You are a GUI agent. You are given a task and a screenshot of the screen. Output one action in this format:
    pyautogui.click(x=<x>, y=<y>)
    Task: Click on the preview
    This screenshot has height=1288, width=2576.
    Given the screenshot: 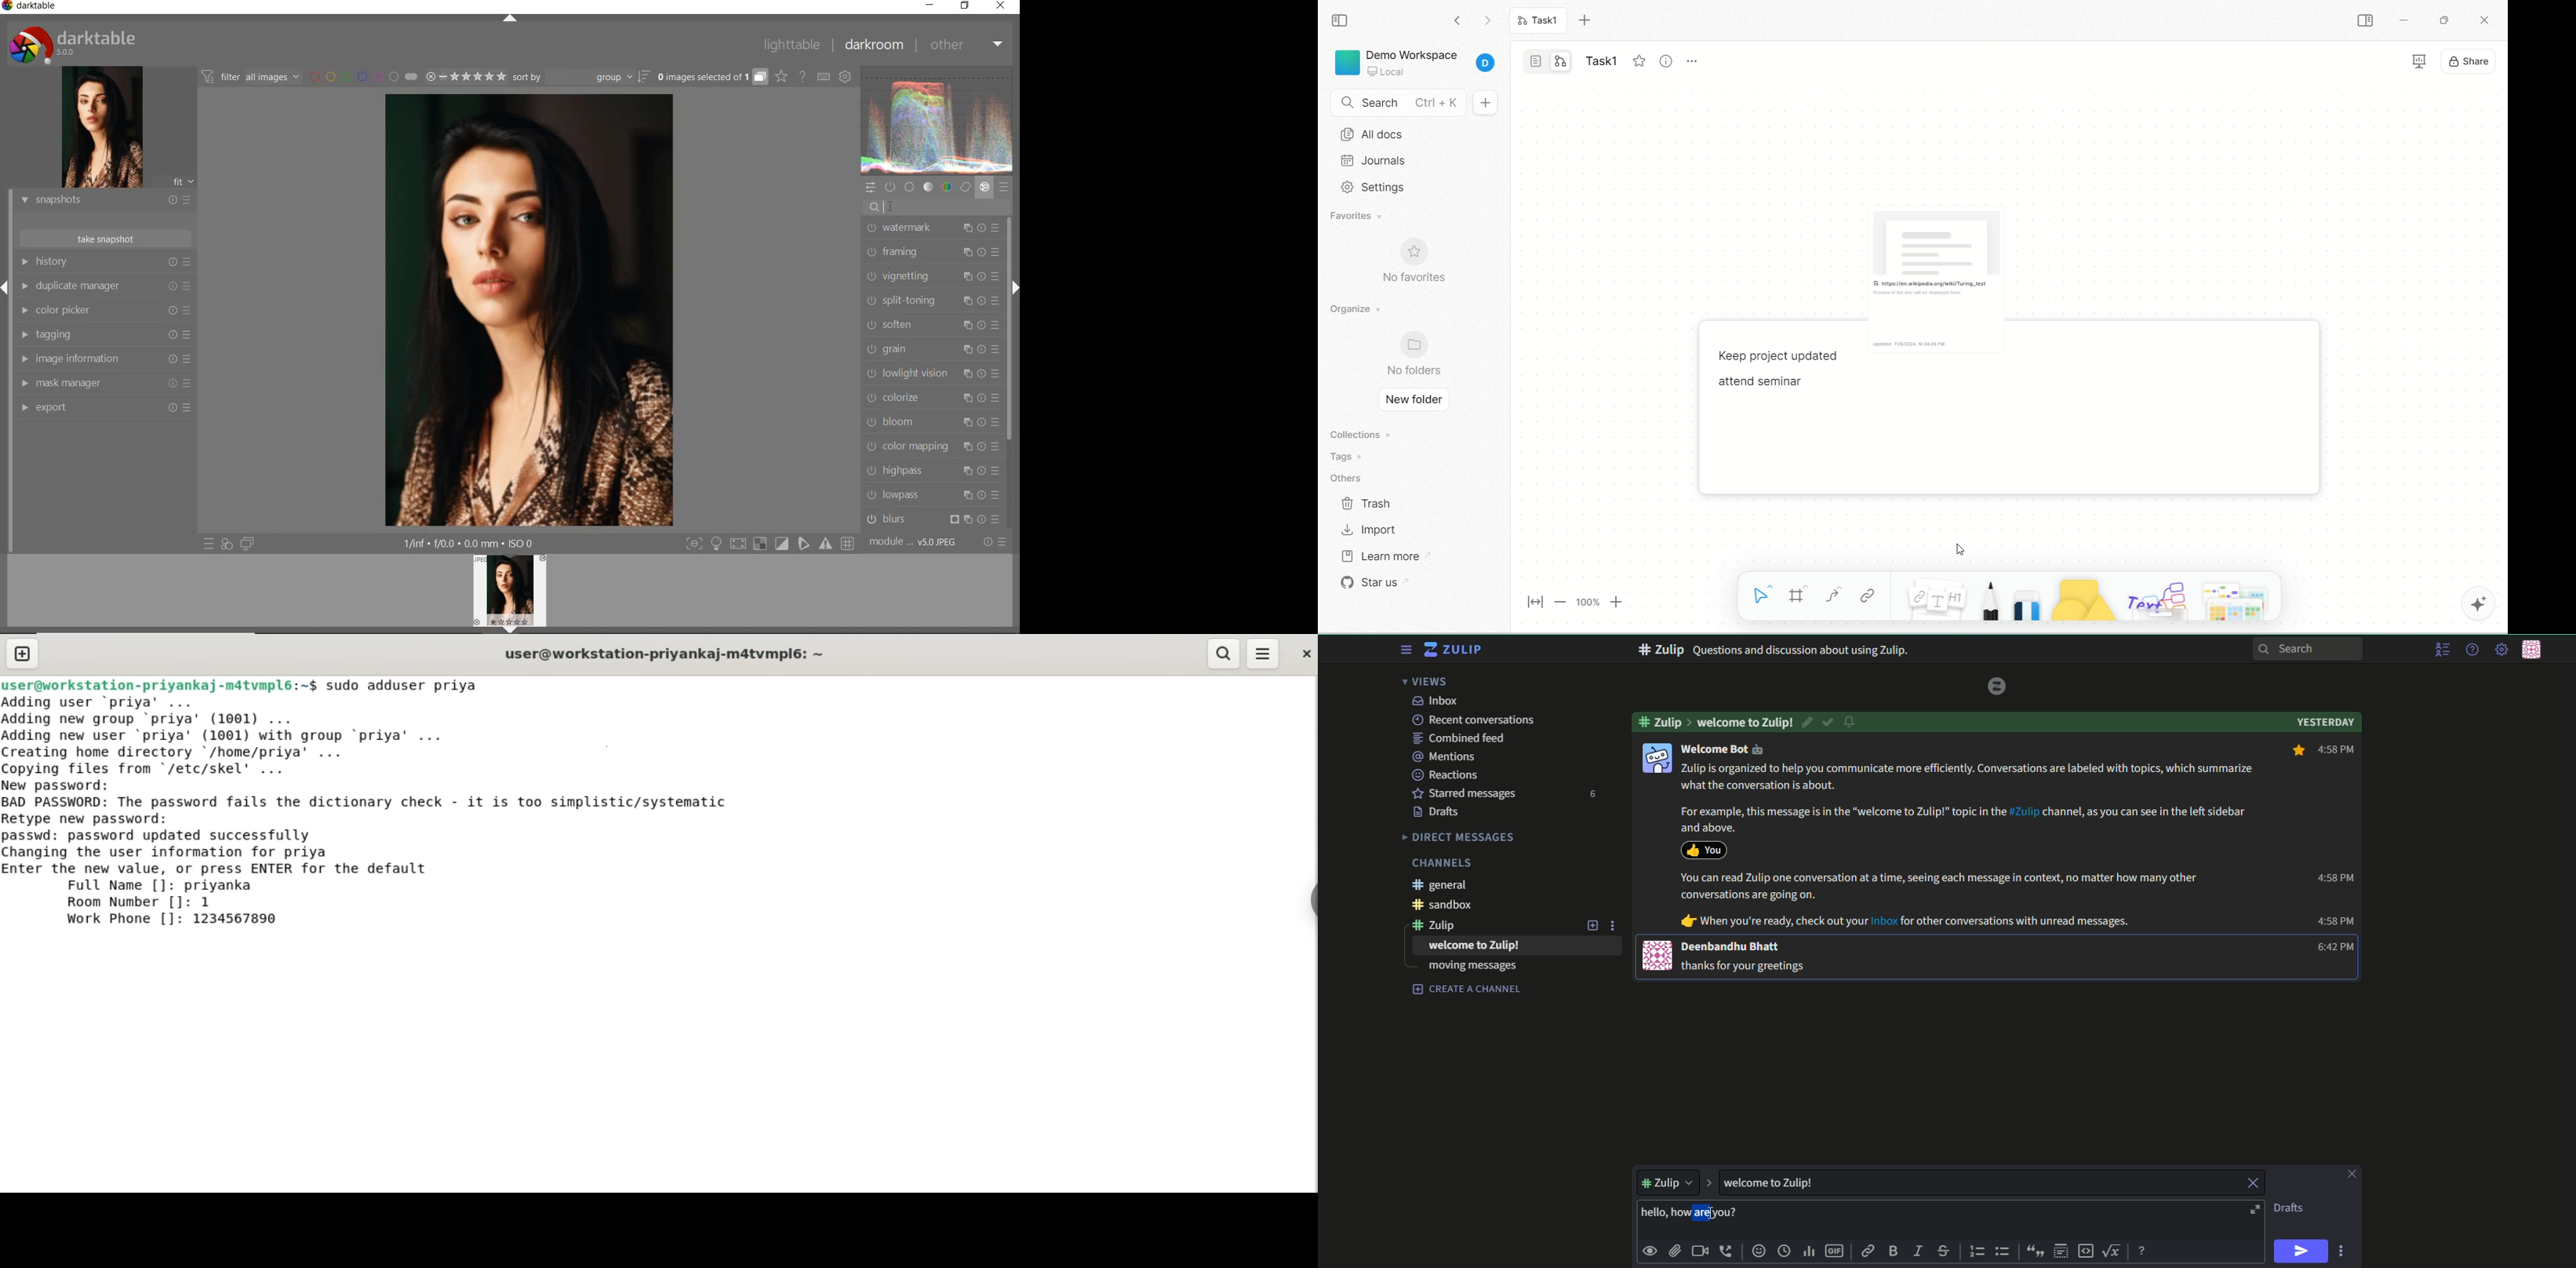 What is the action you would take?
    pyautogui.click(x=1651, y=1250)
    